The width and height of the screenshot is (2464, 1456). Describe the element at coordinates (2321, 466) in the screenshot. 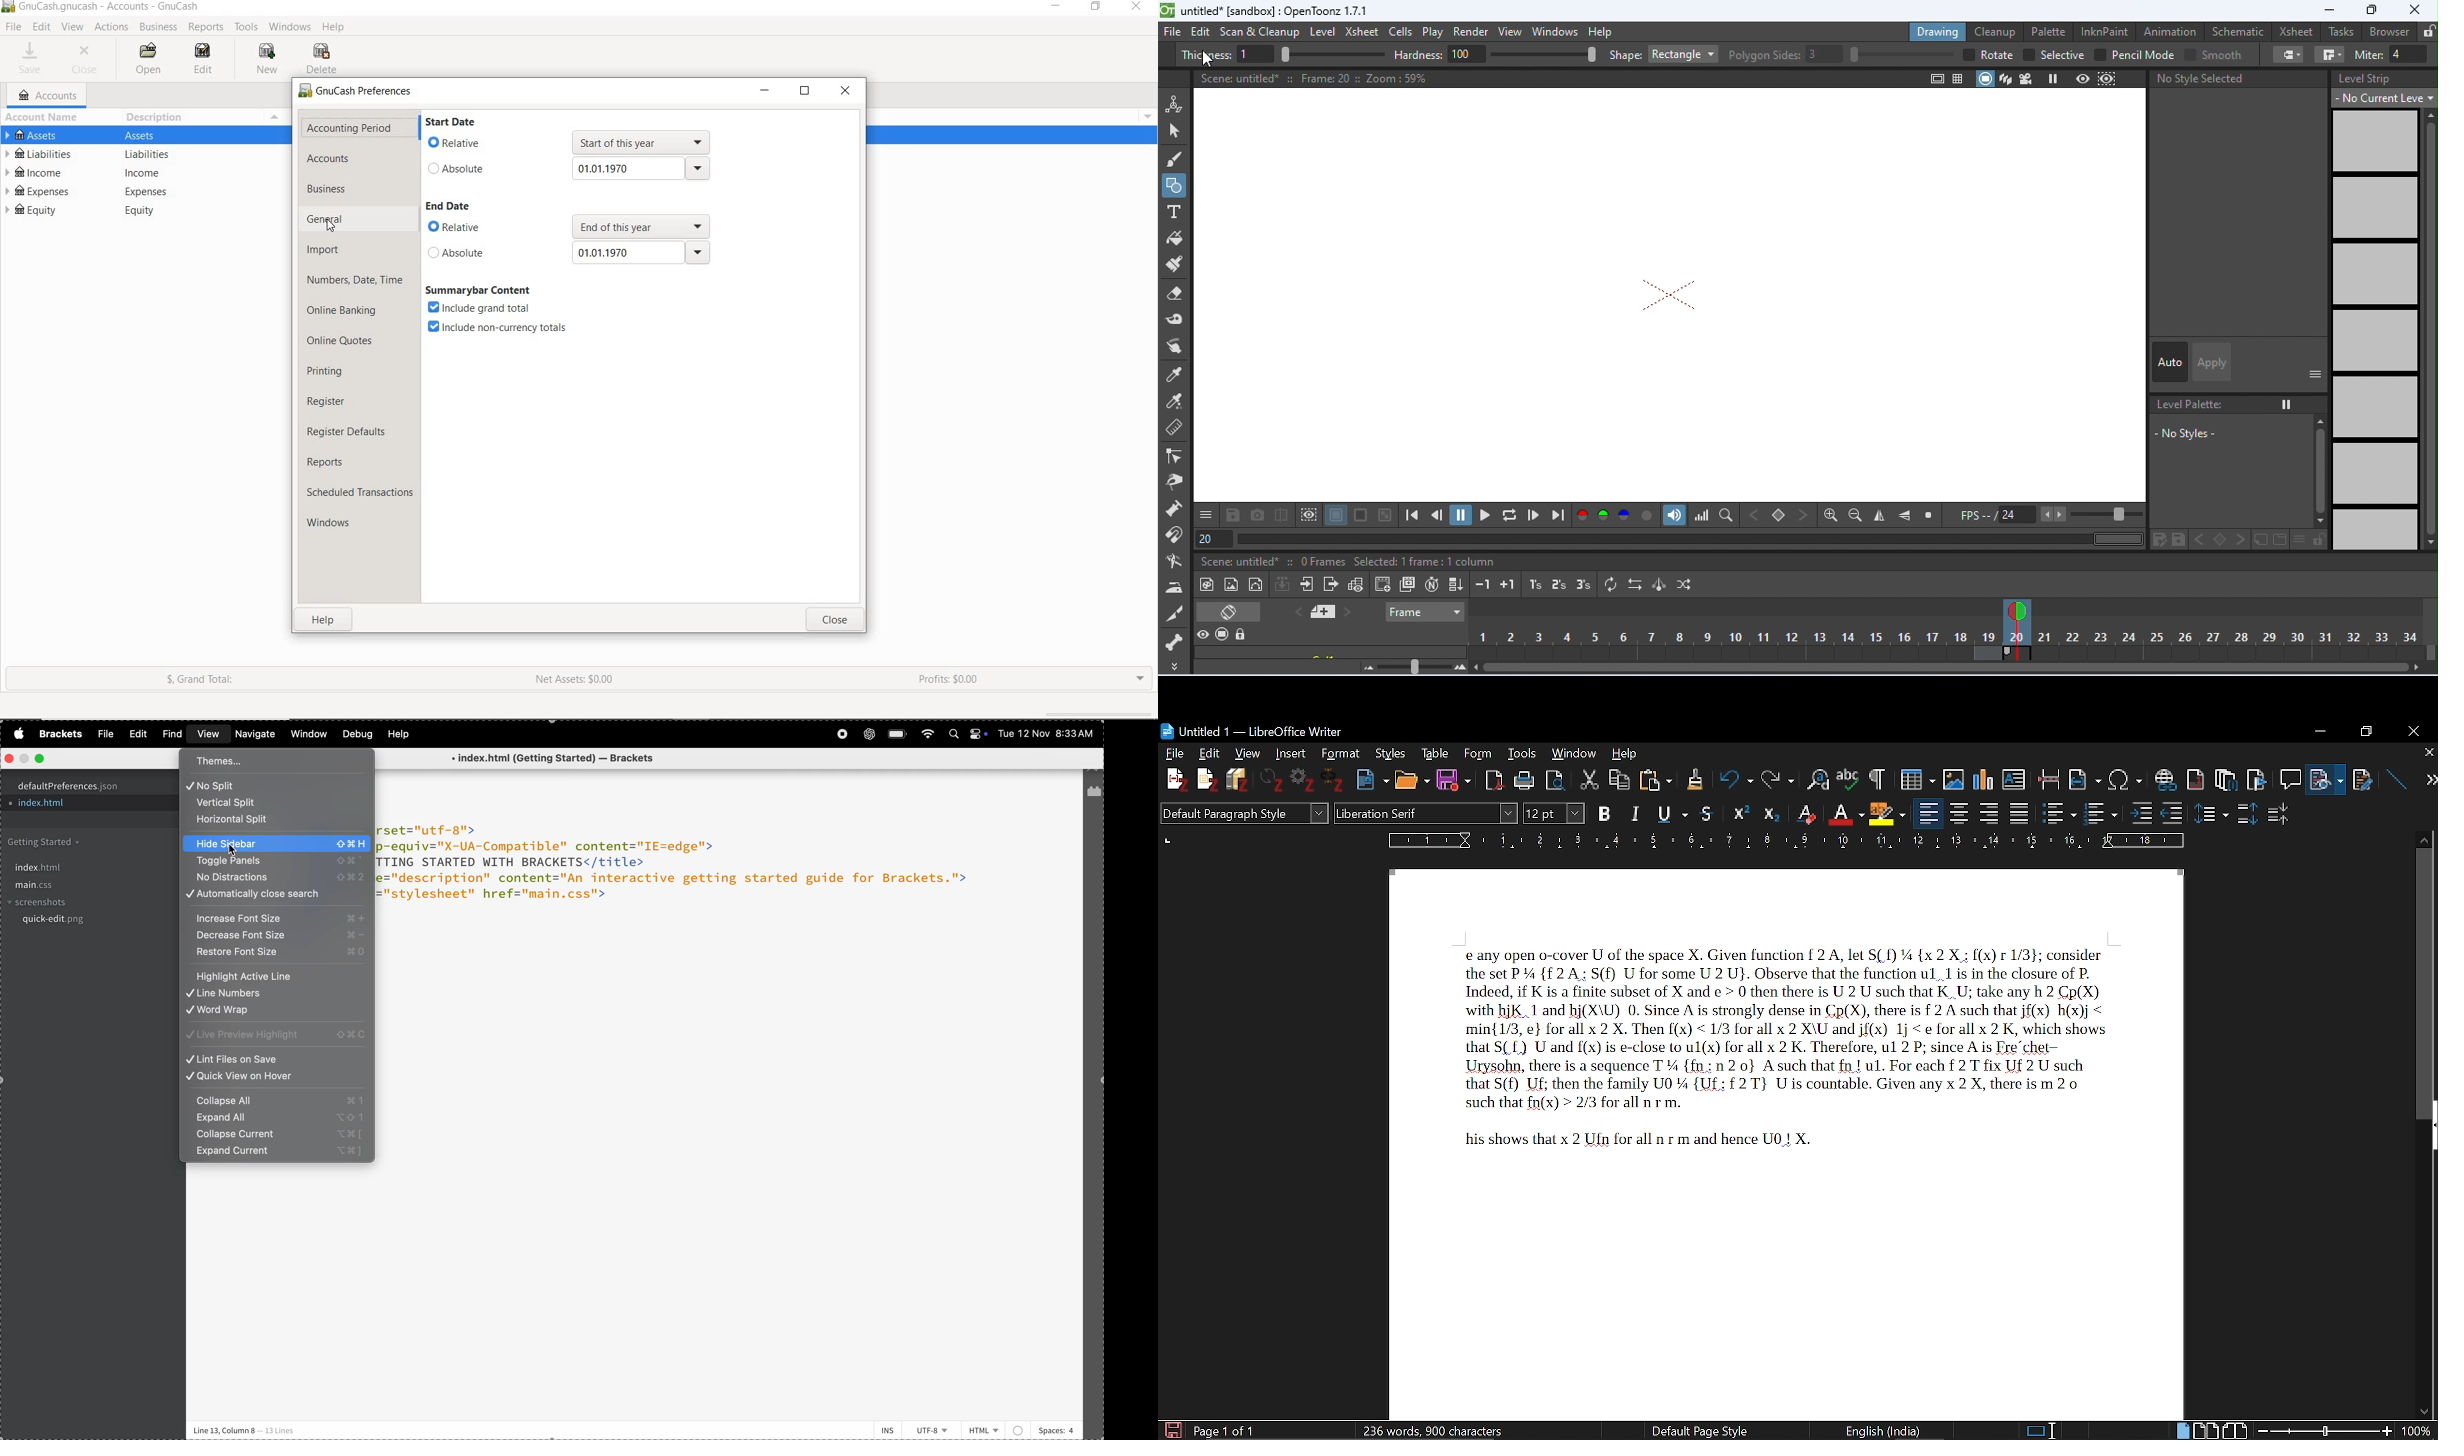

I see `vertical scroll` at that location.